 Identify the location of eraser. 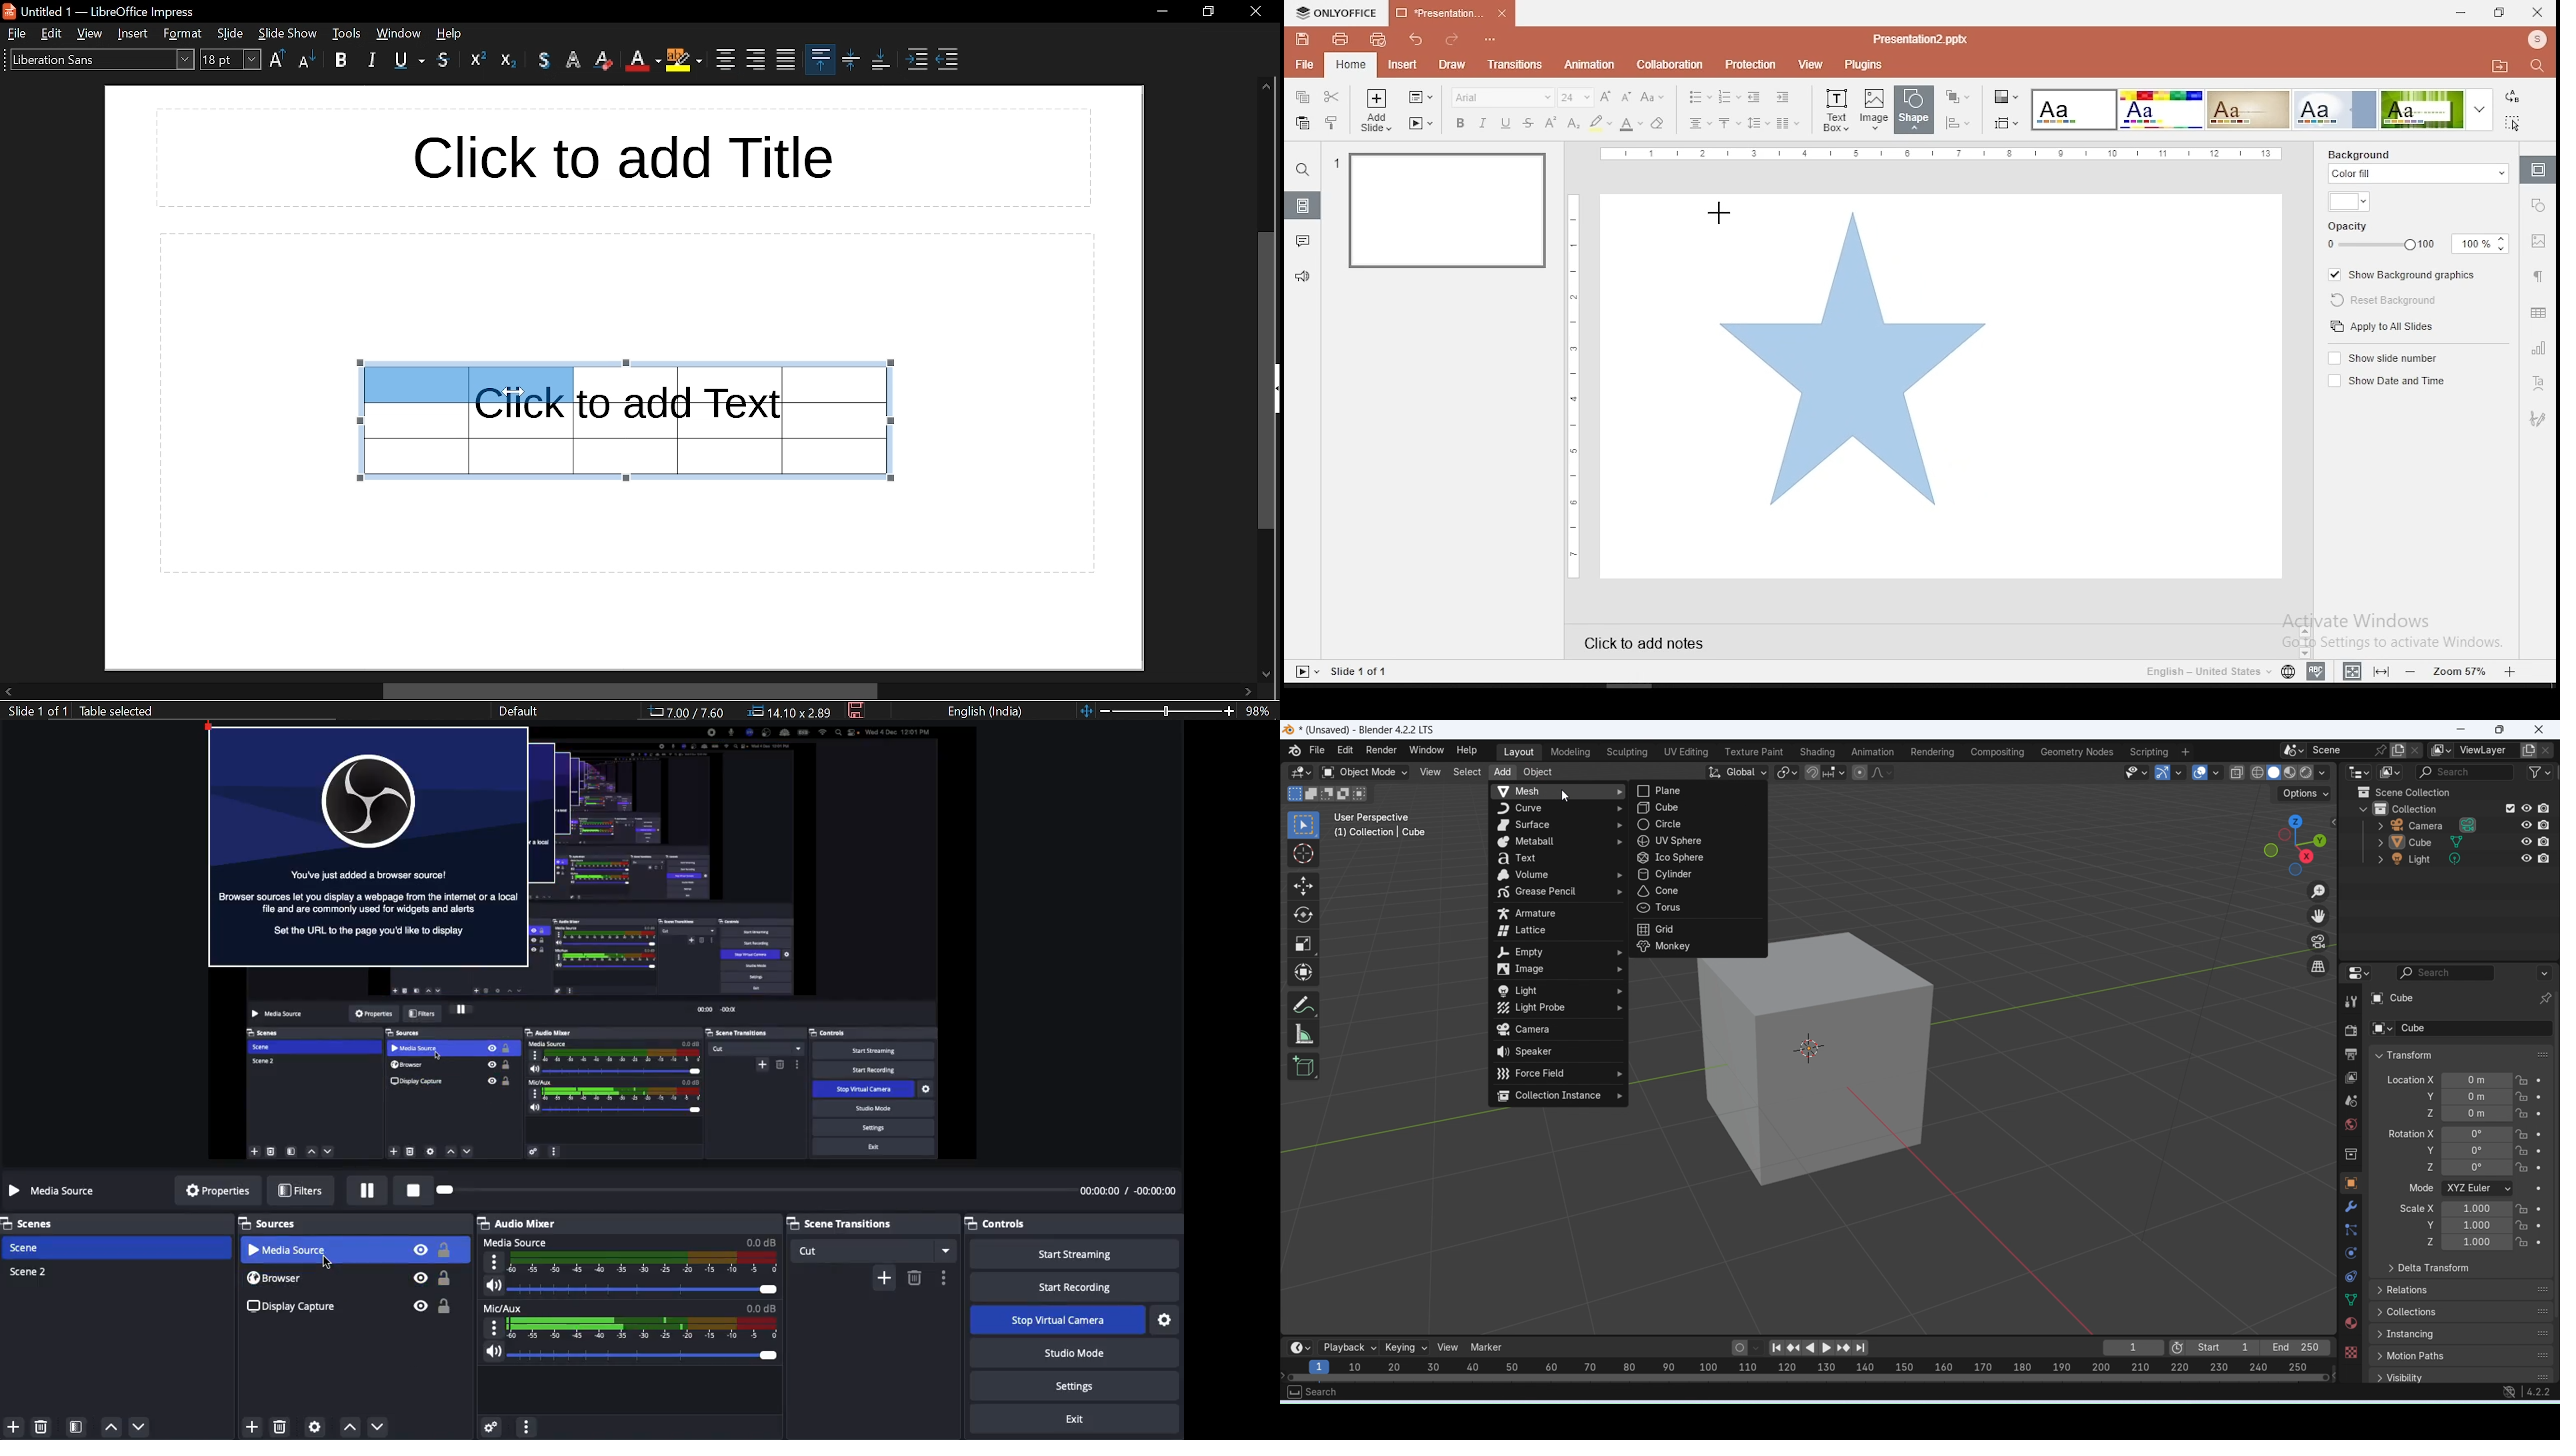
(606, 60).